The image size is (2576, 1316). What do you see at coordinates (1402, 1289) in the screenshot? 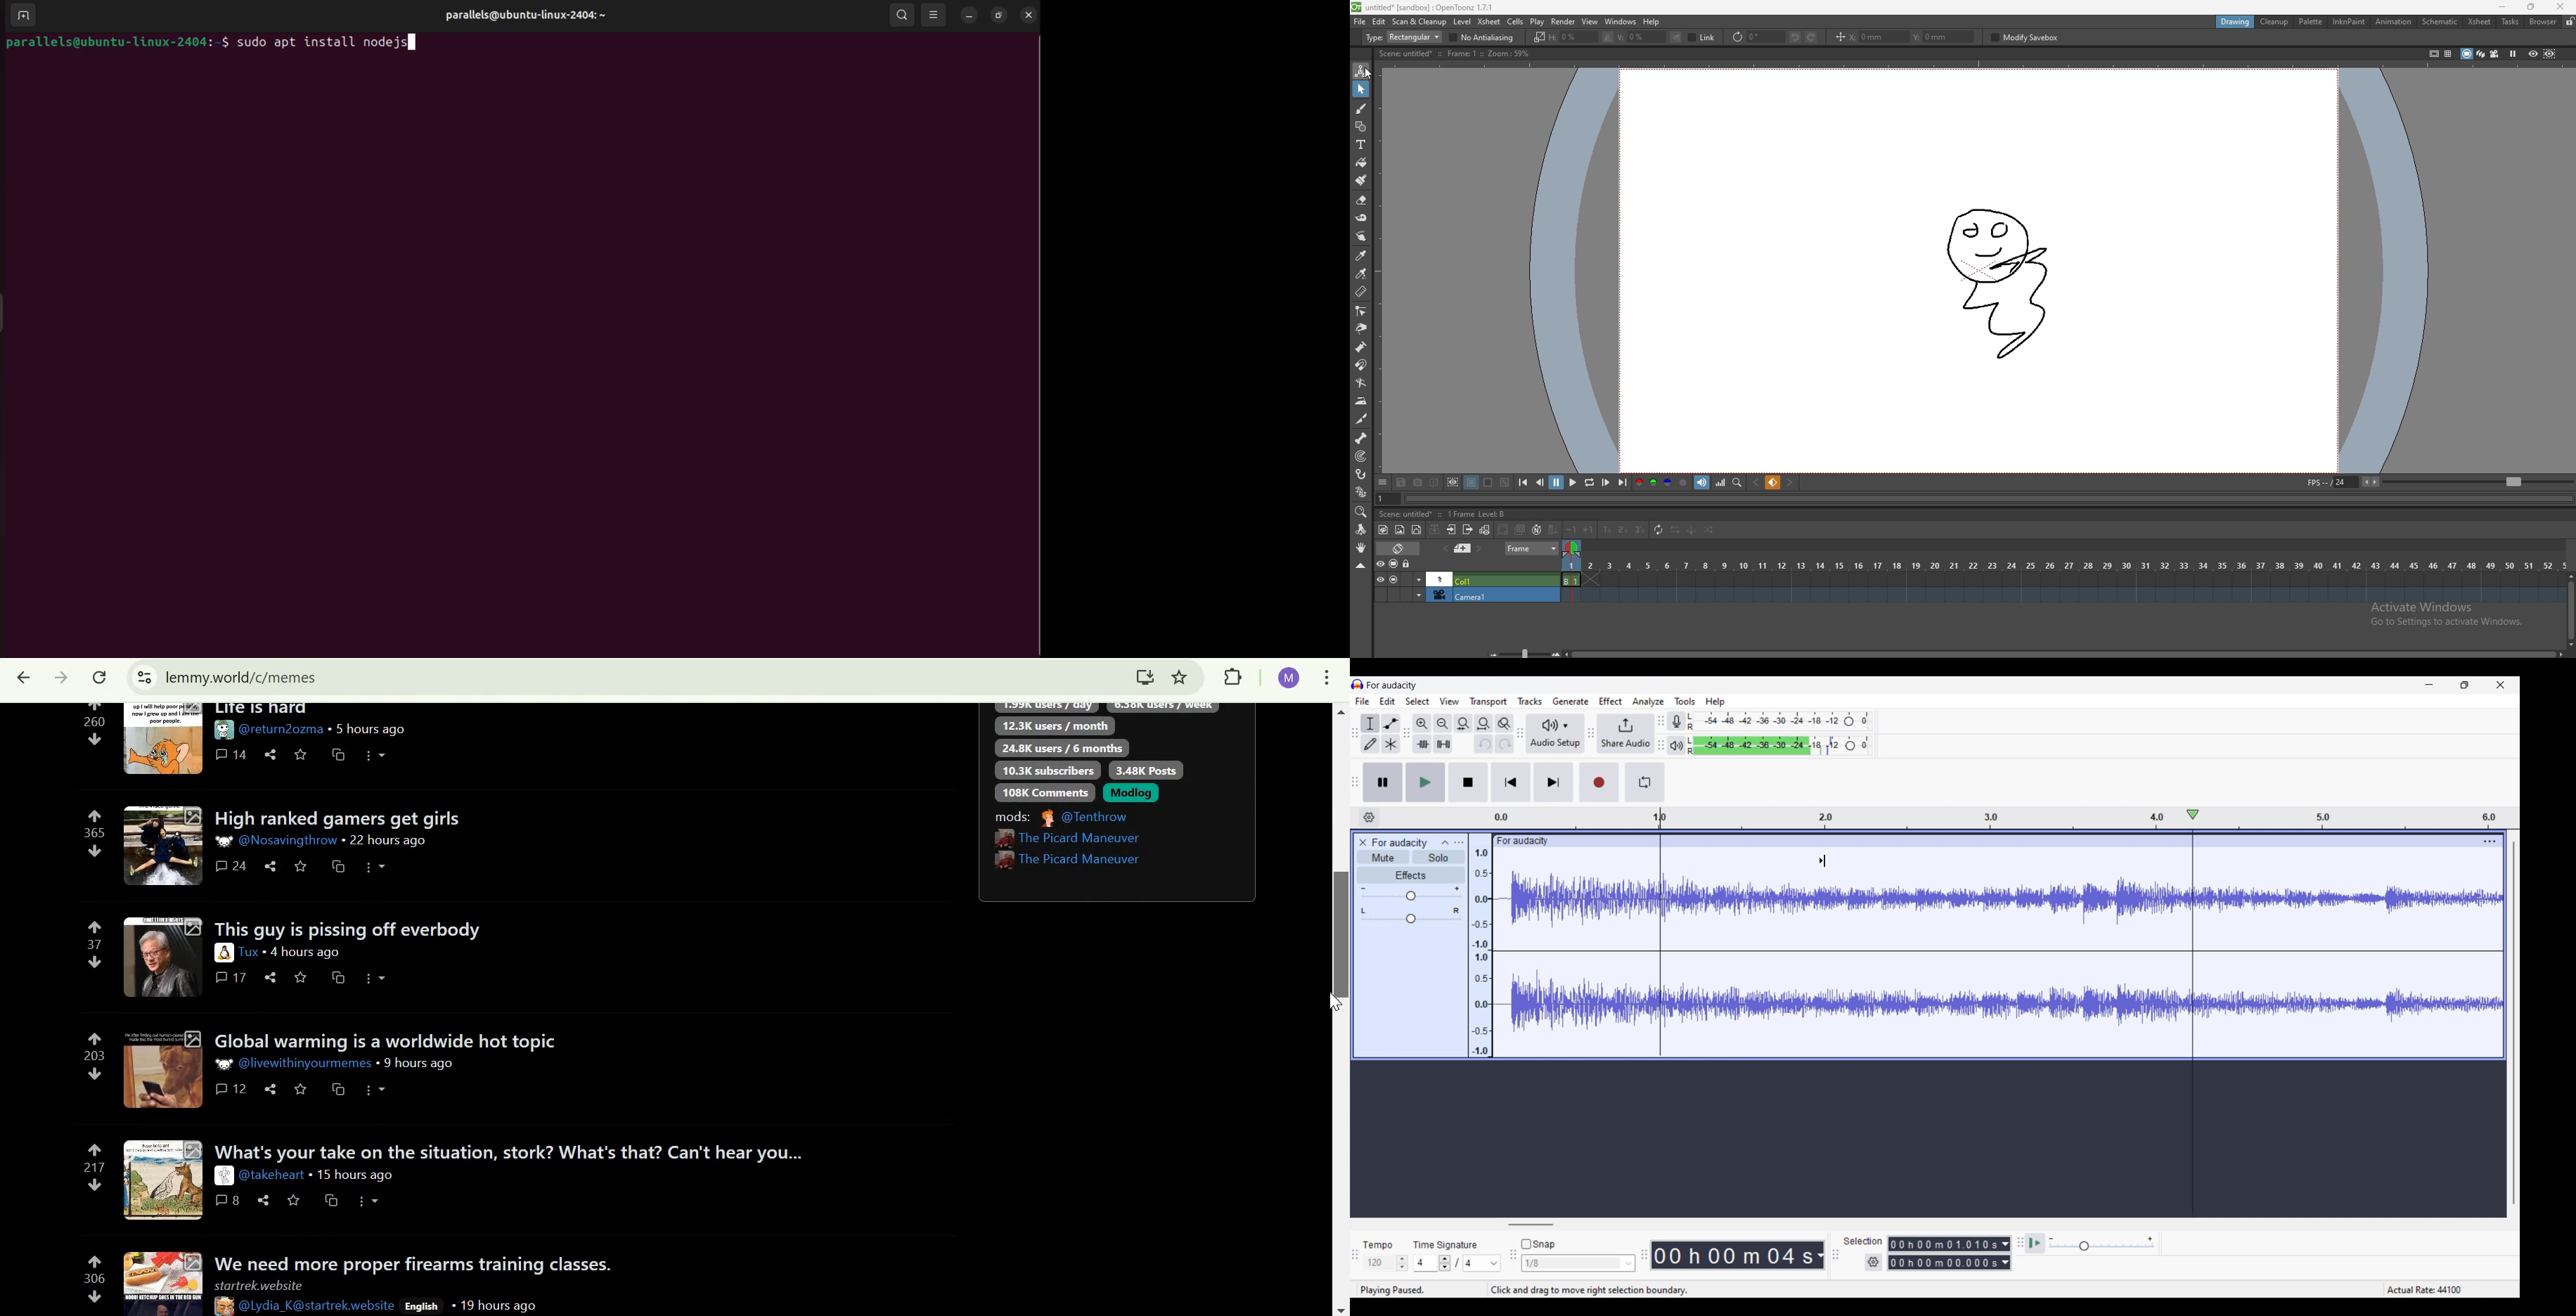
I see `playing paused` at bounding box center [1402, 1289].